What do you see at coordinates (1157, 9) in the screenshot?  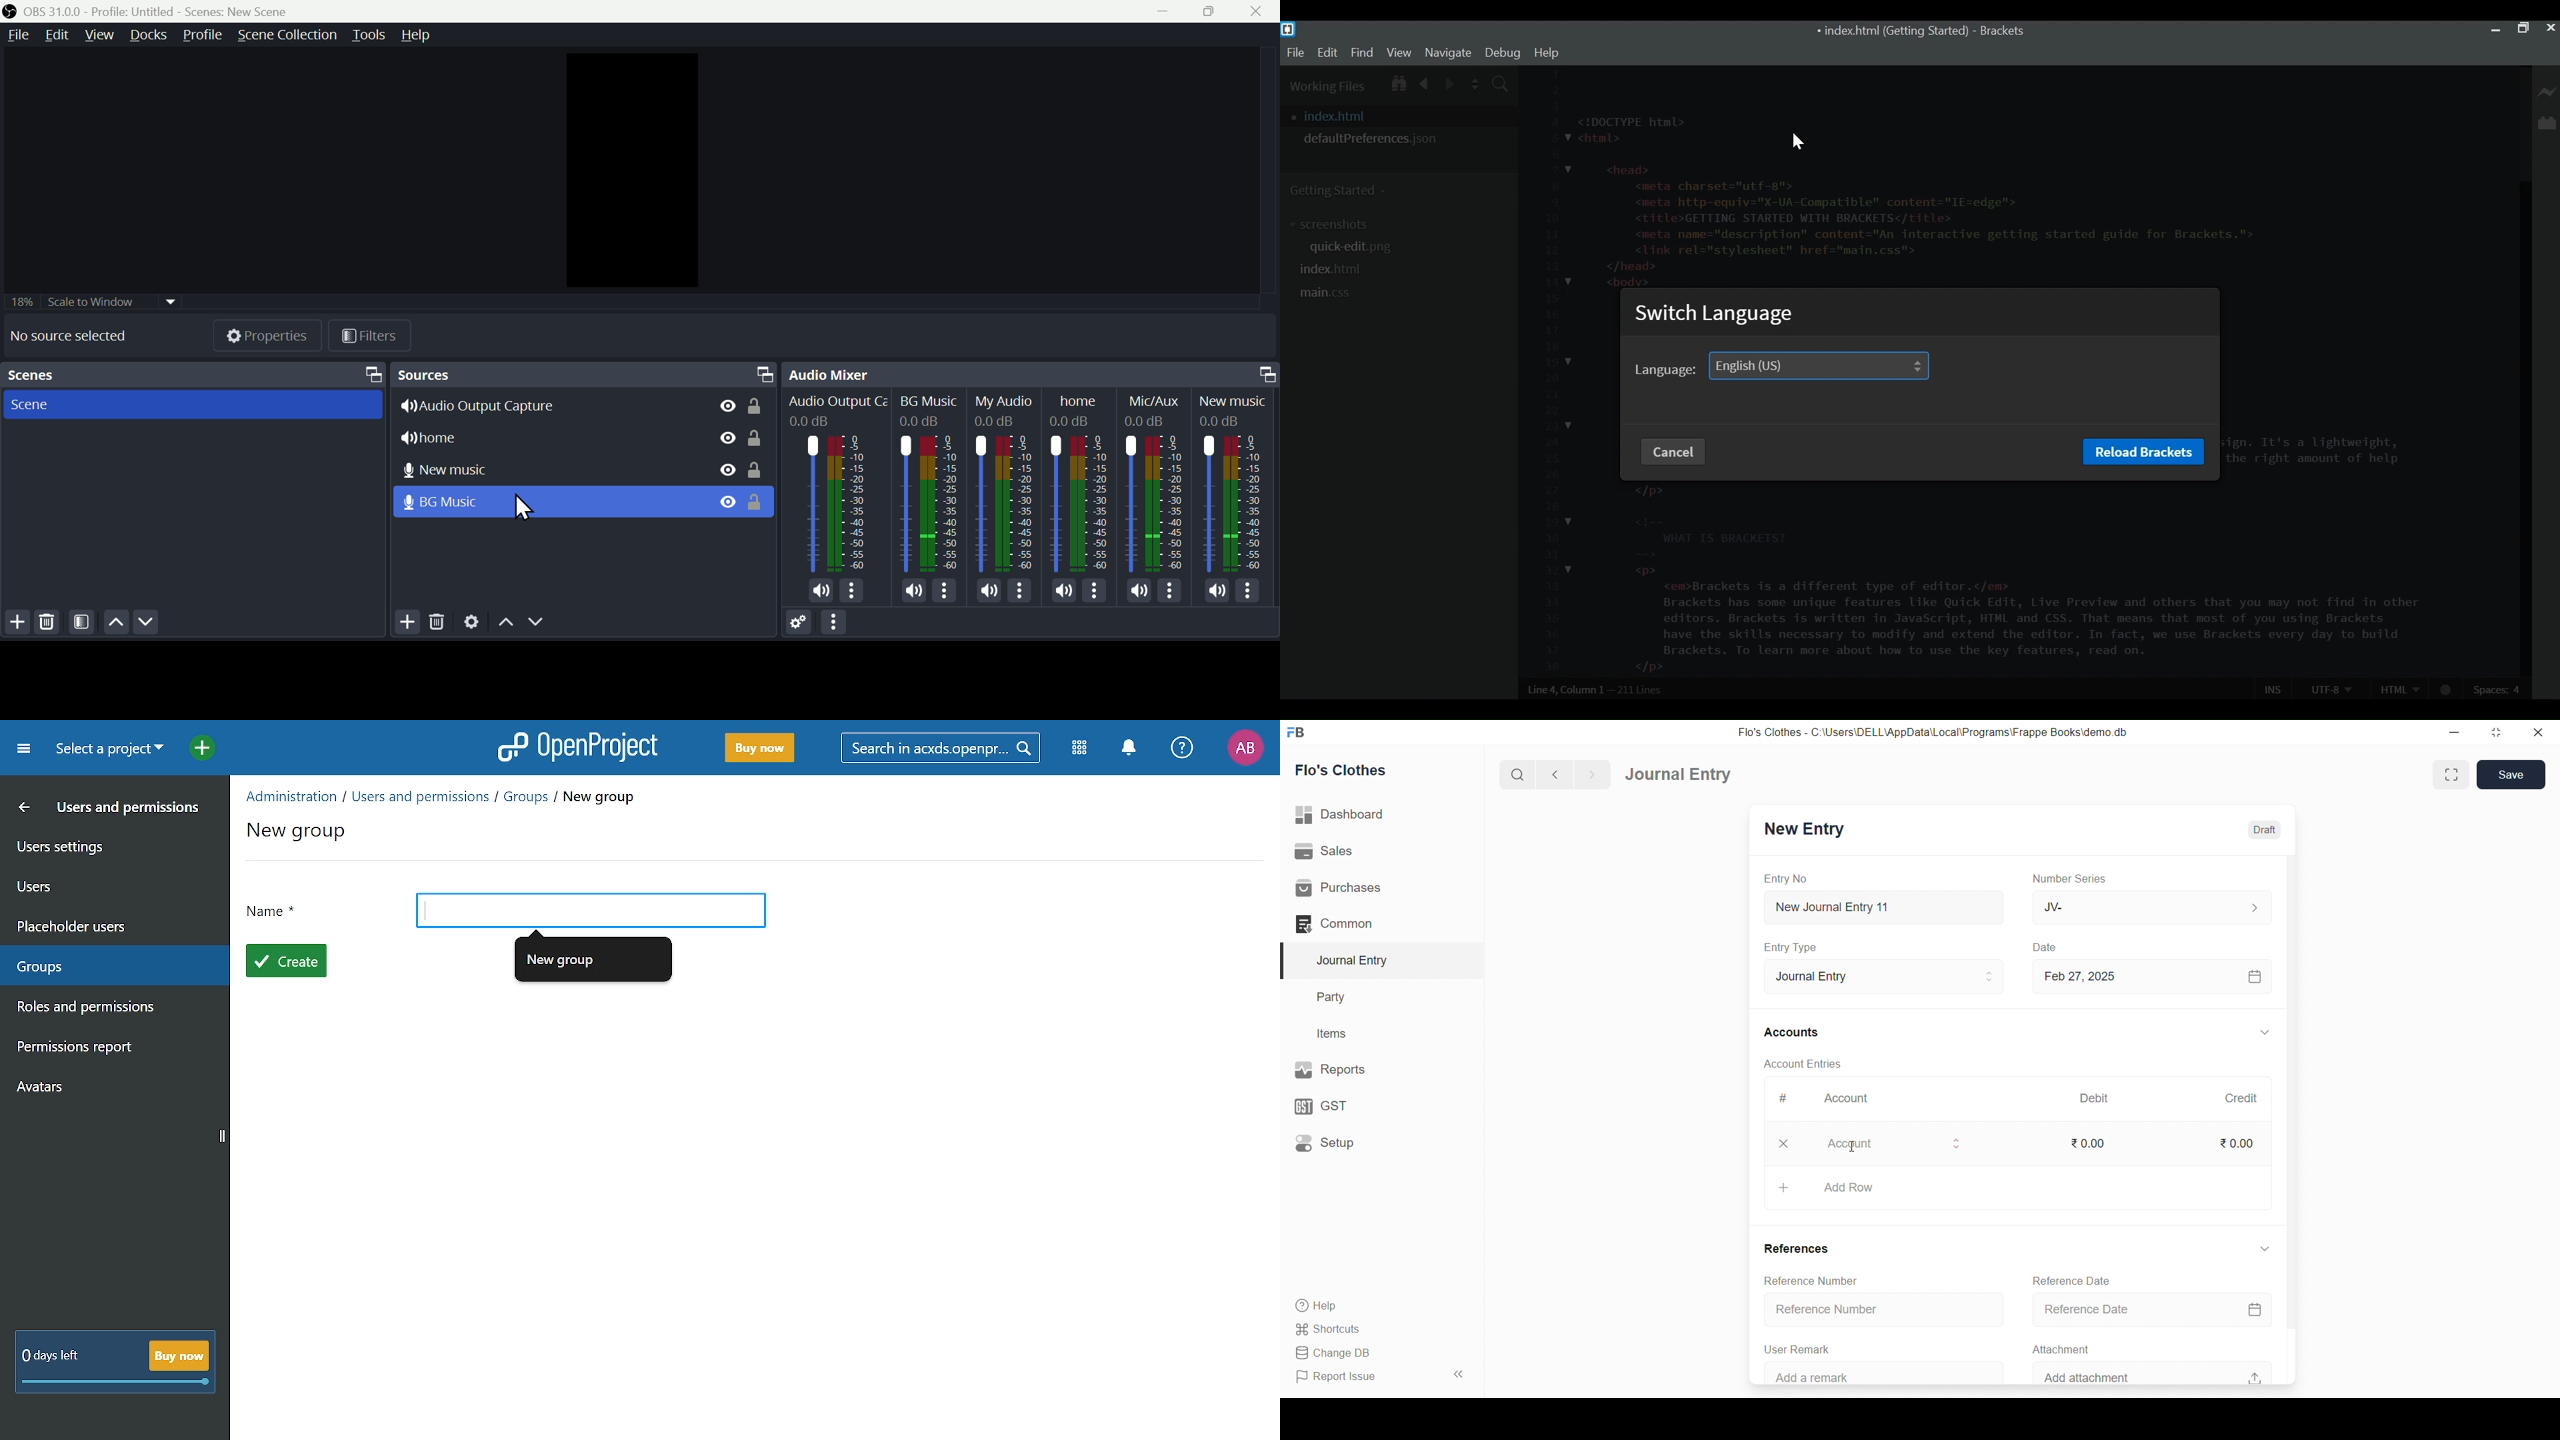 I see `minimise` at bounding box center [1157, 9].